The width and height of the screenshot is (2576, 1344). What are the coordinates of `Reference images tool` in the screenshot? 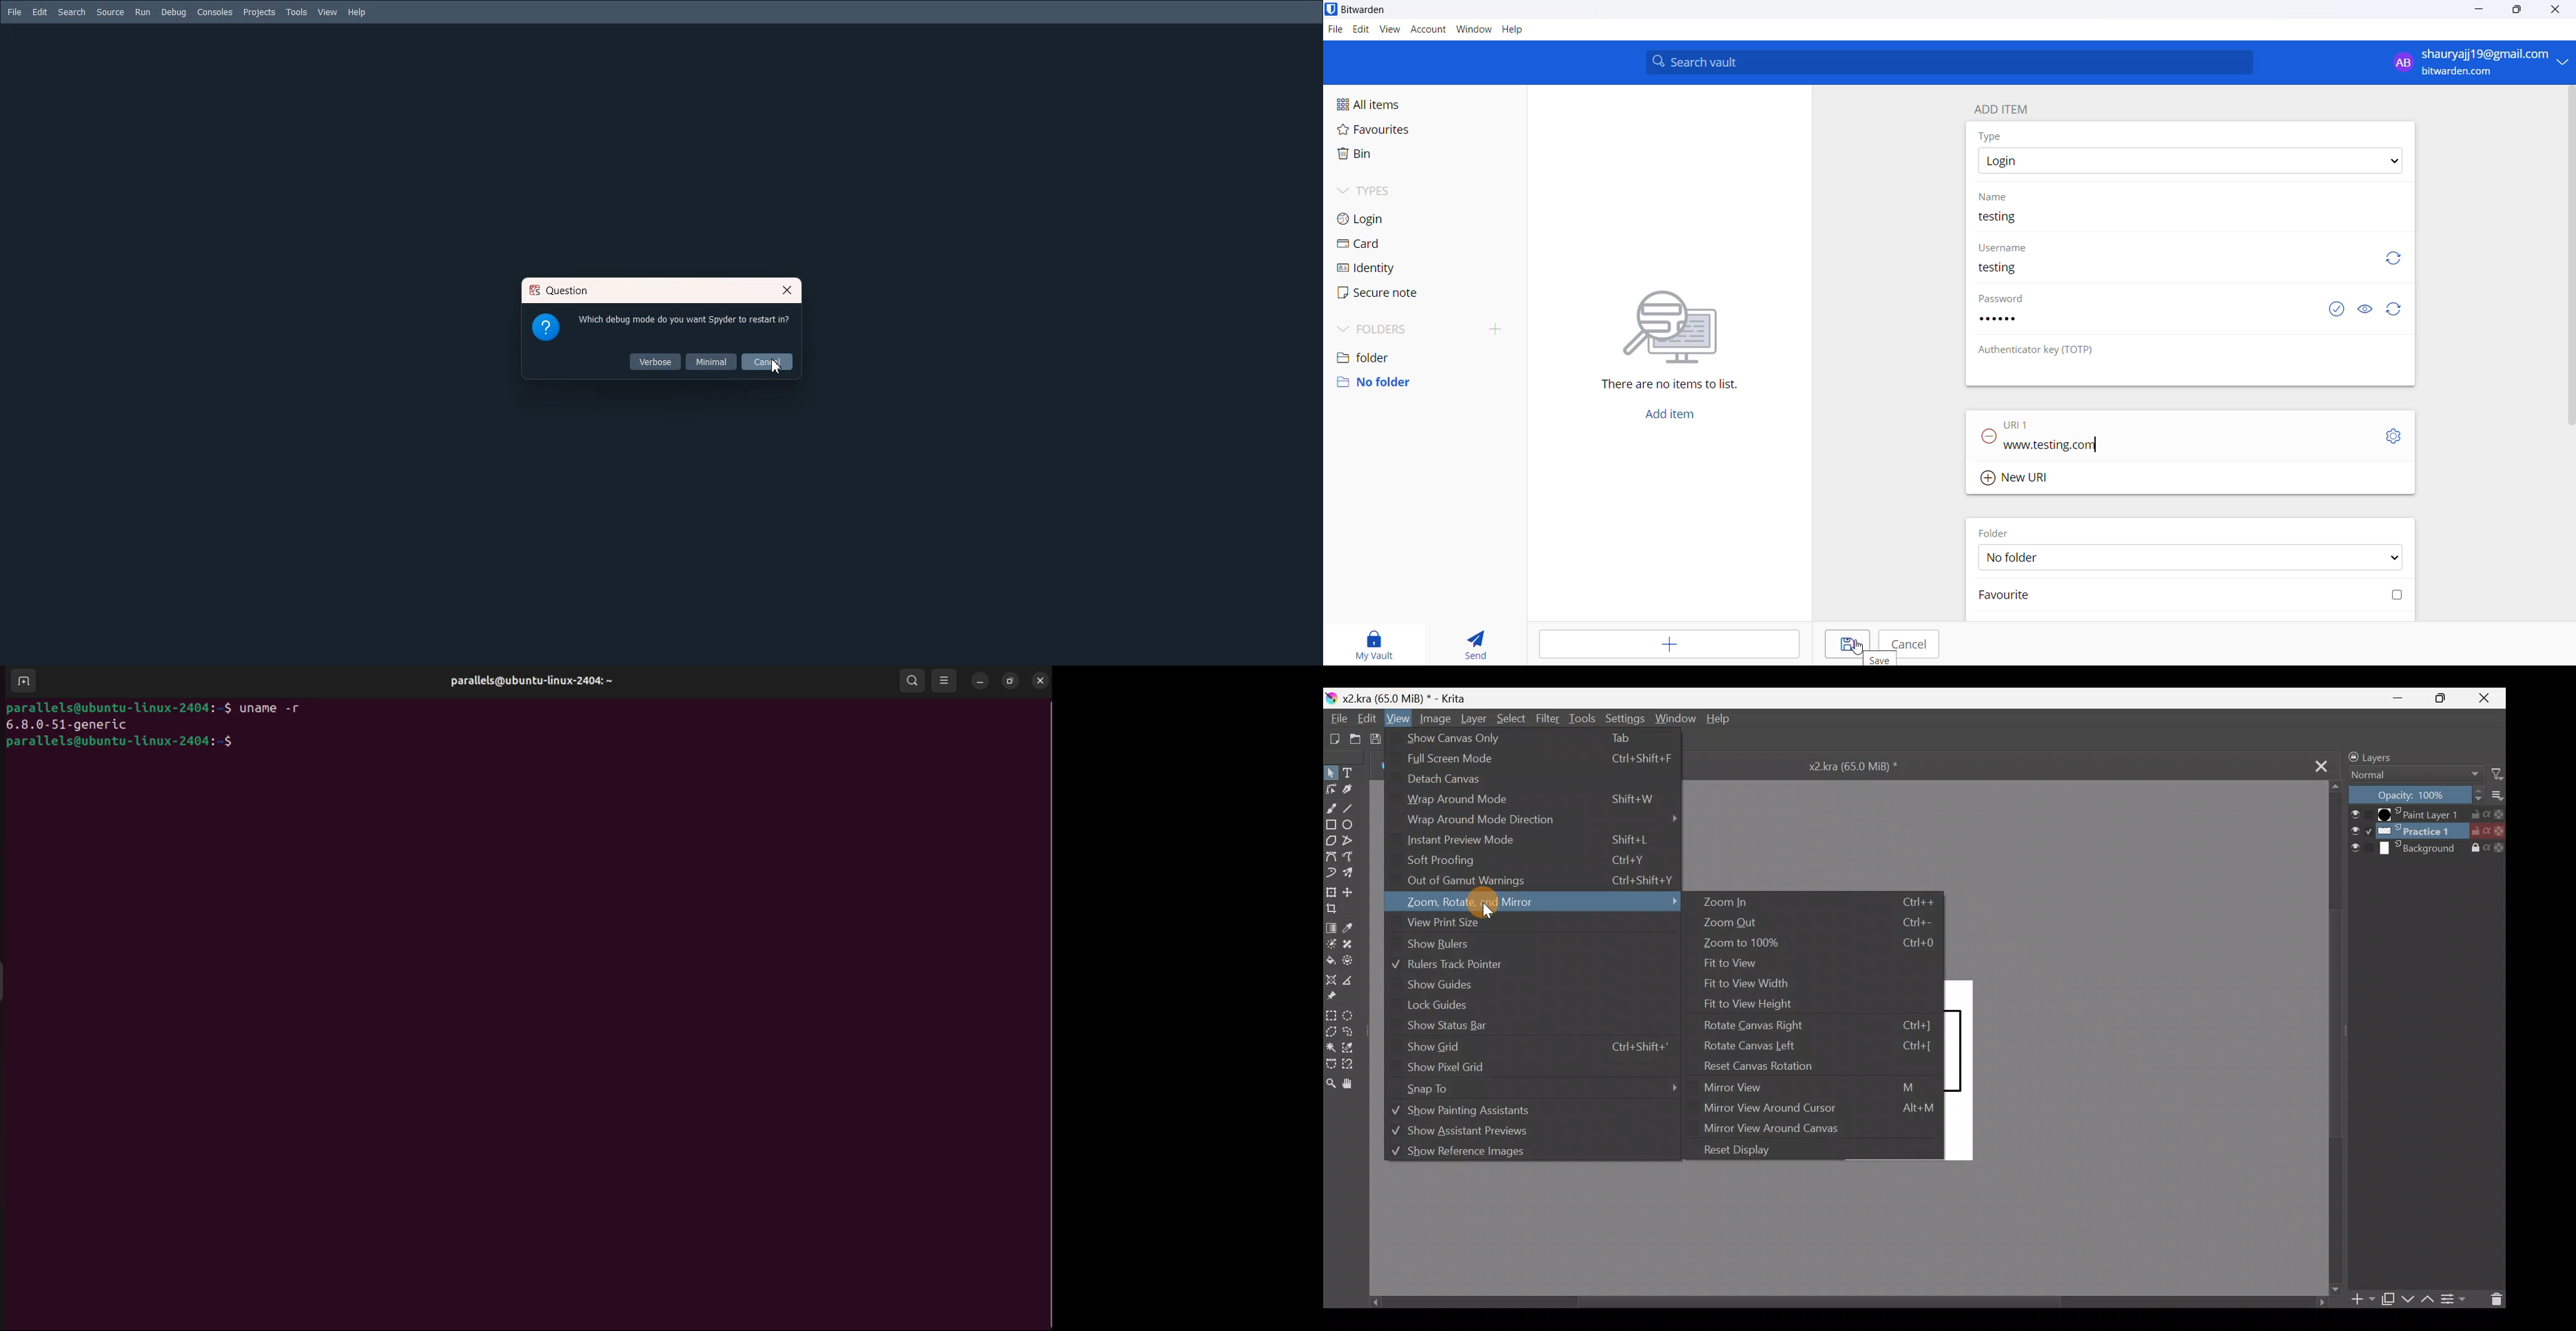 It's located at (1337, 996).